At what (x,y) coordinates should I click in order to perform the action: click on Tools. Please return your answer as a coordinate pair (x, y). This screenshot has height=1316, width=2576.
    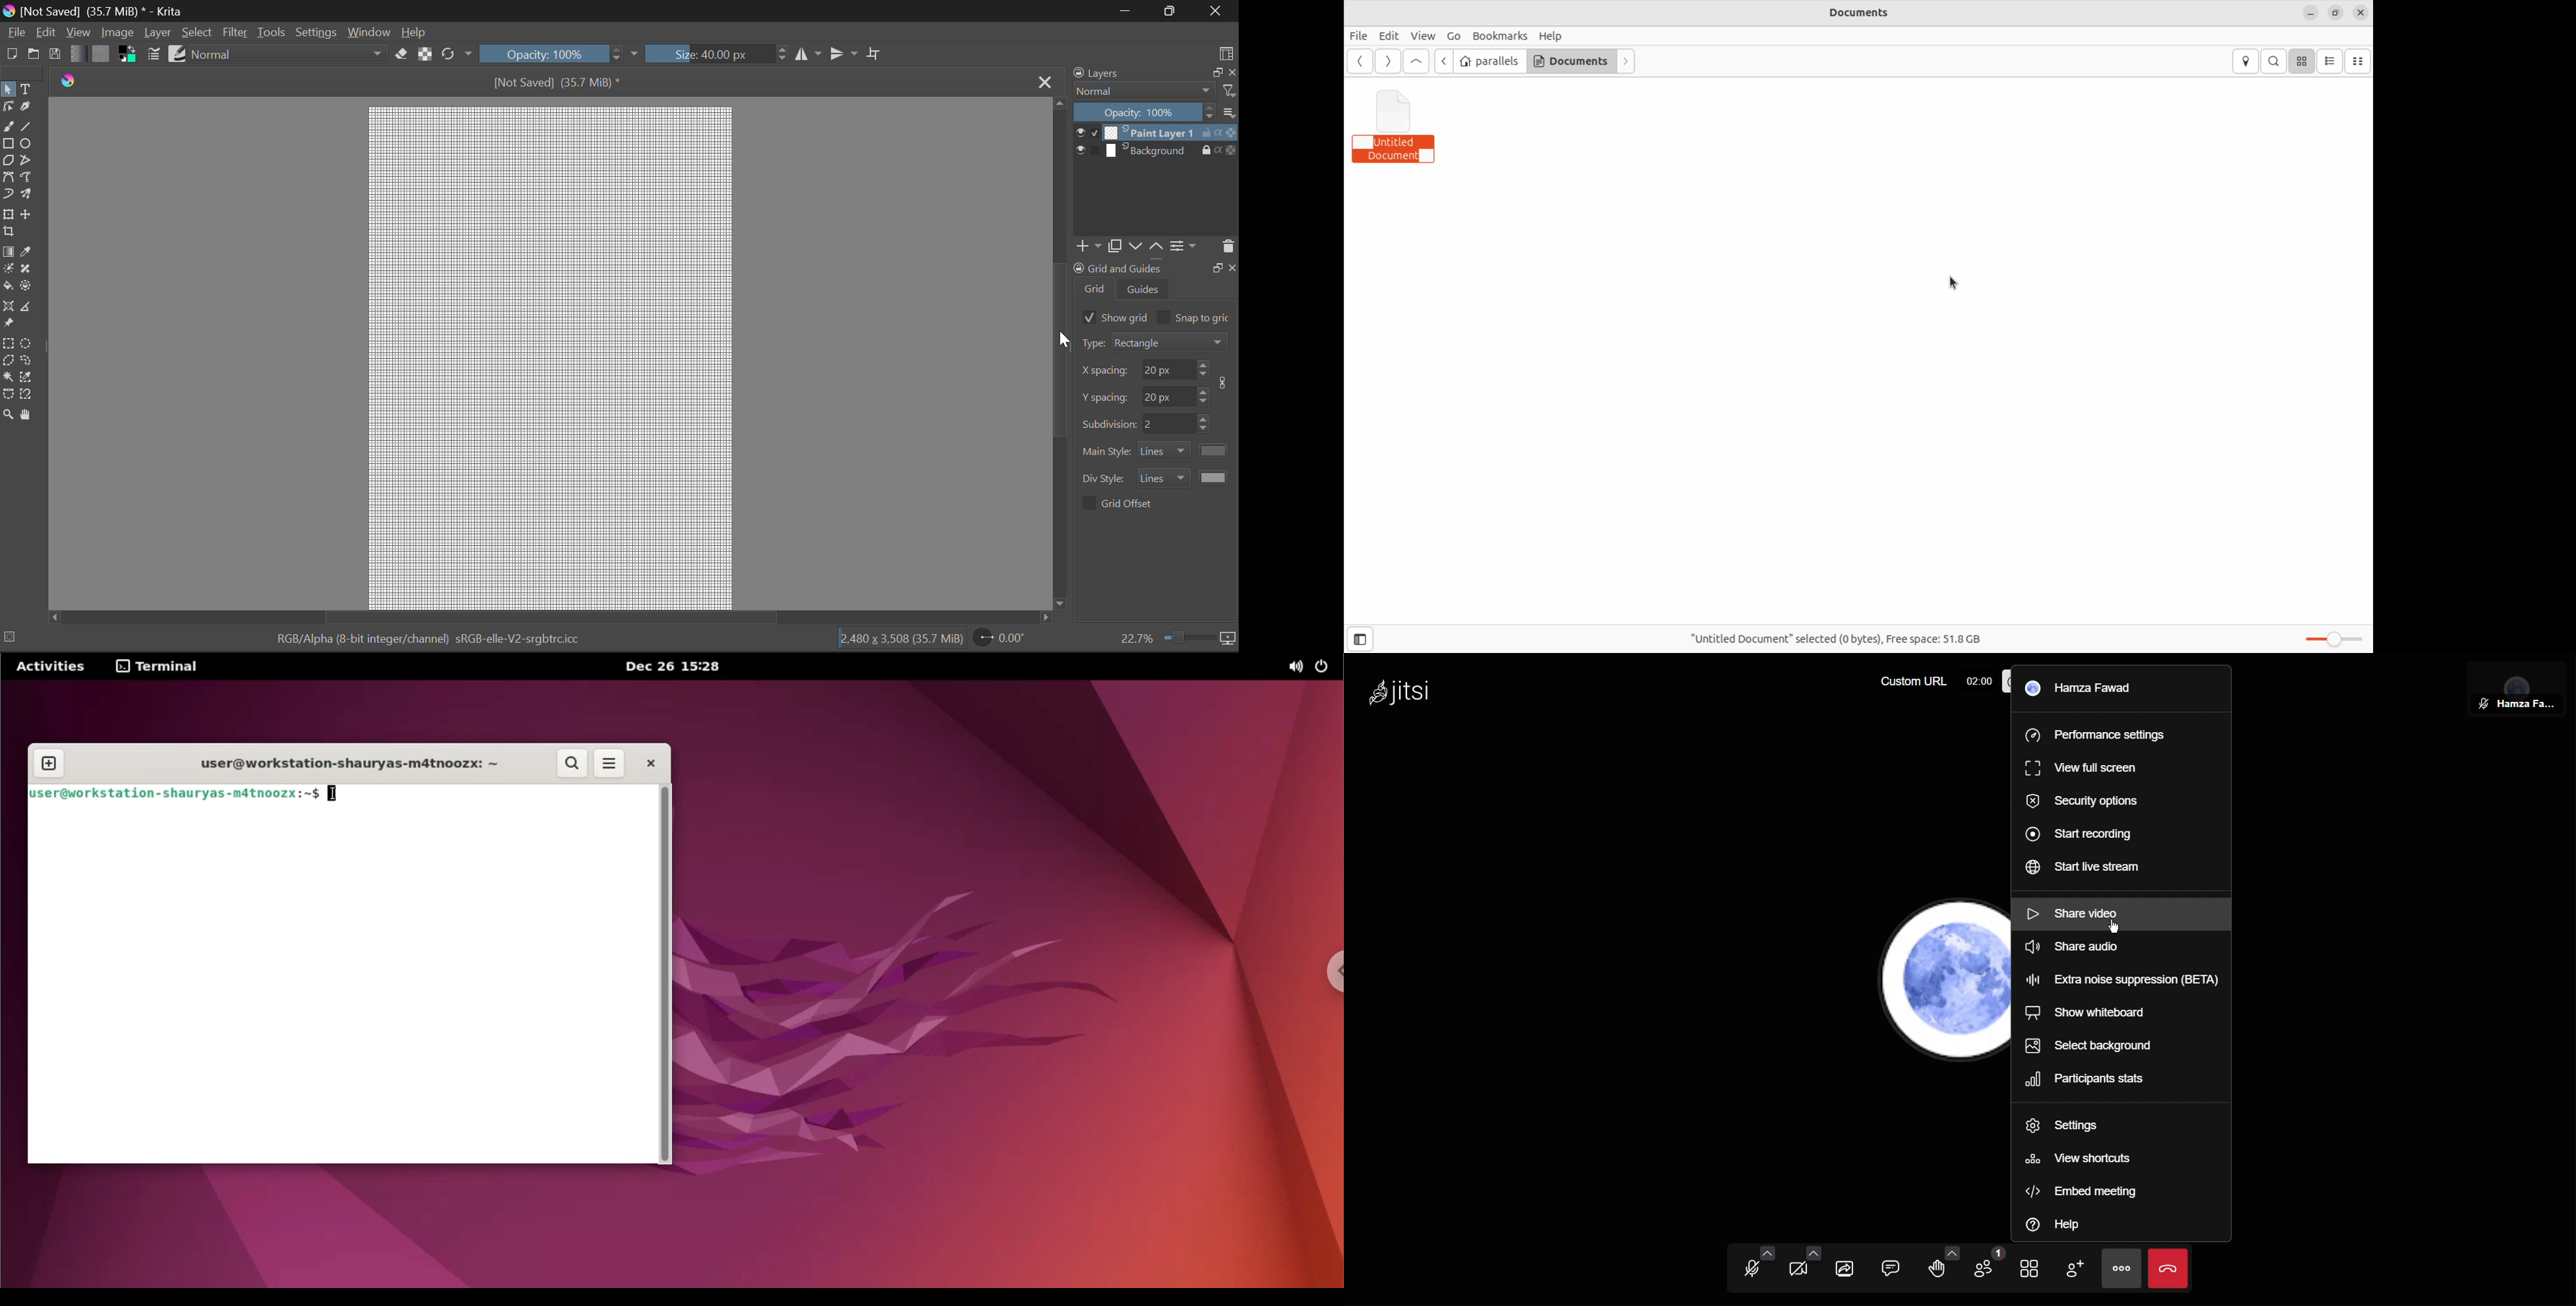
    Looking at the image, I should click on (270, 32).